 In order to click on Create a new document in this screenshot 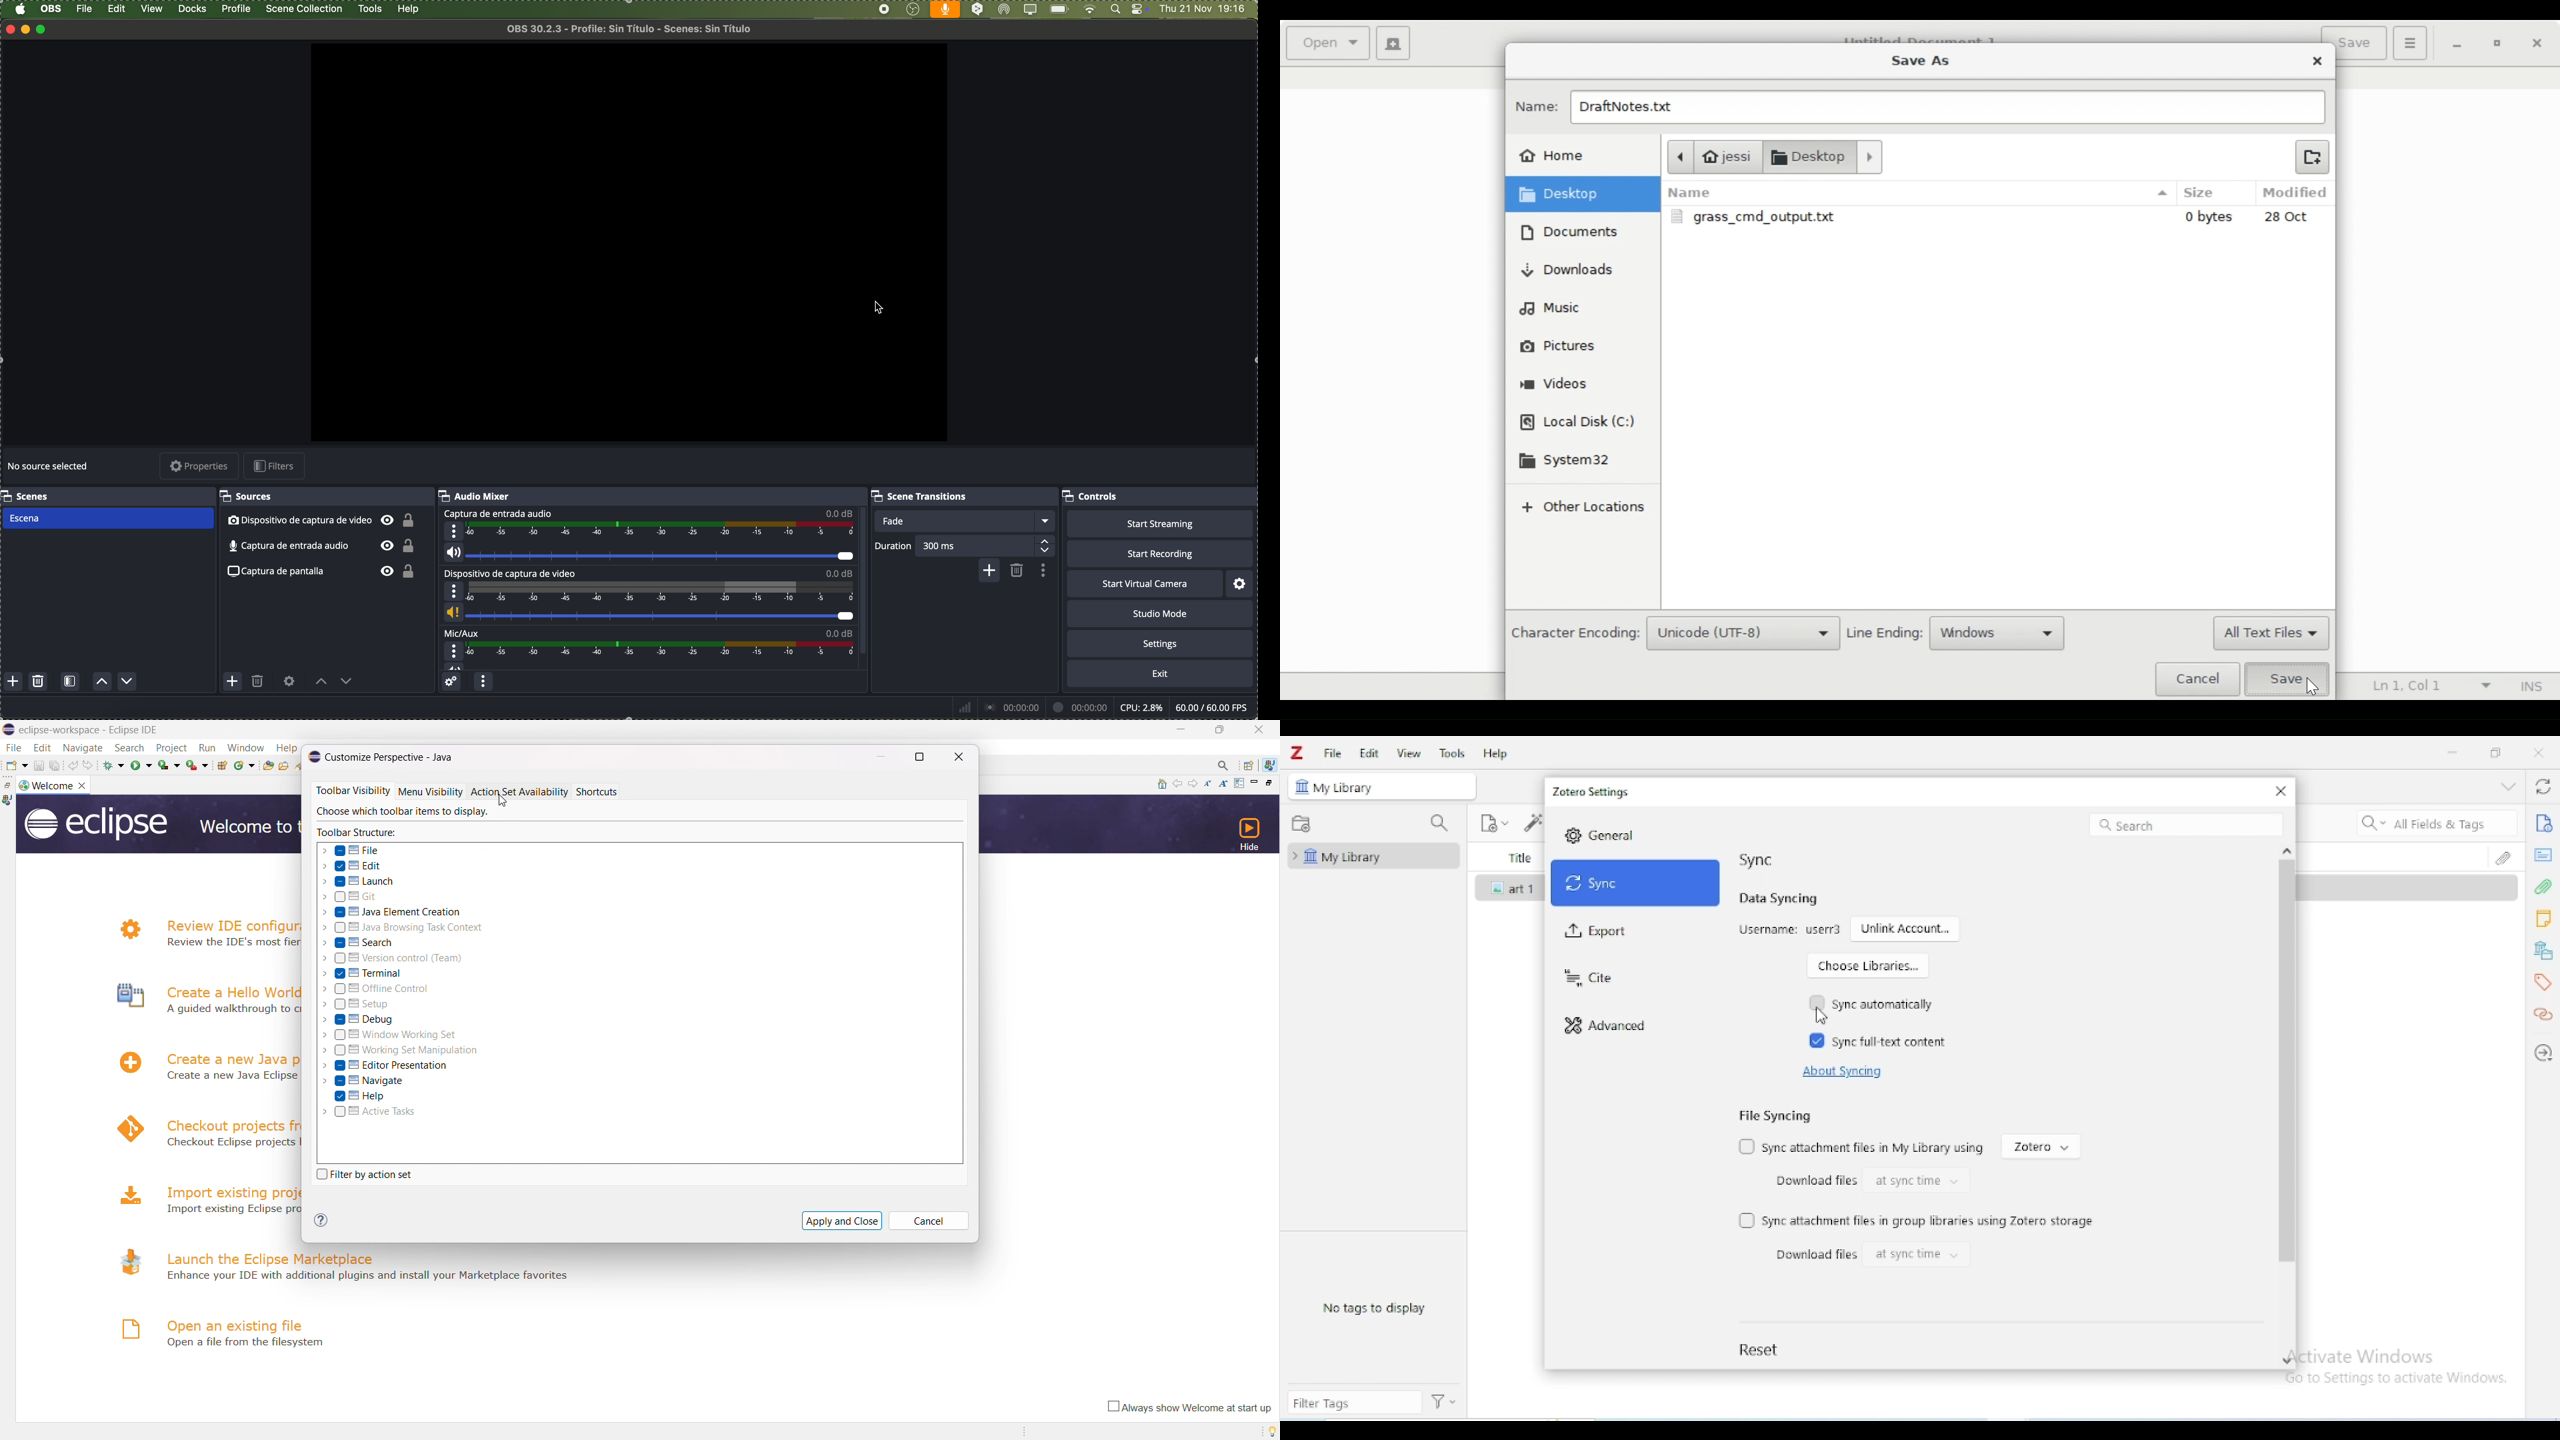, I will do `click(1394, 43)`.